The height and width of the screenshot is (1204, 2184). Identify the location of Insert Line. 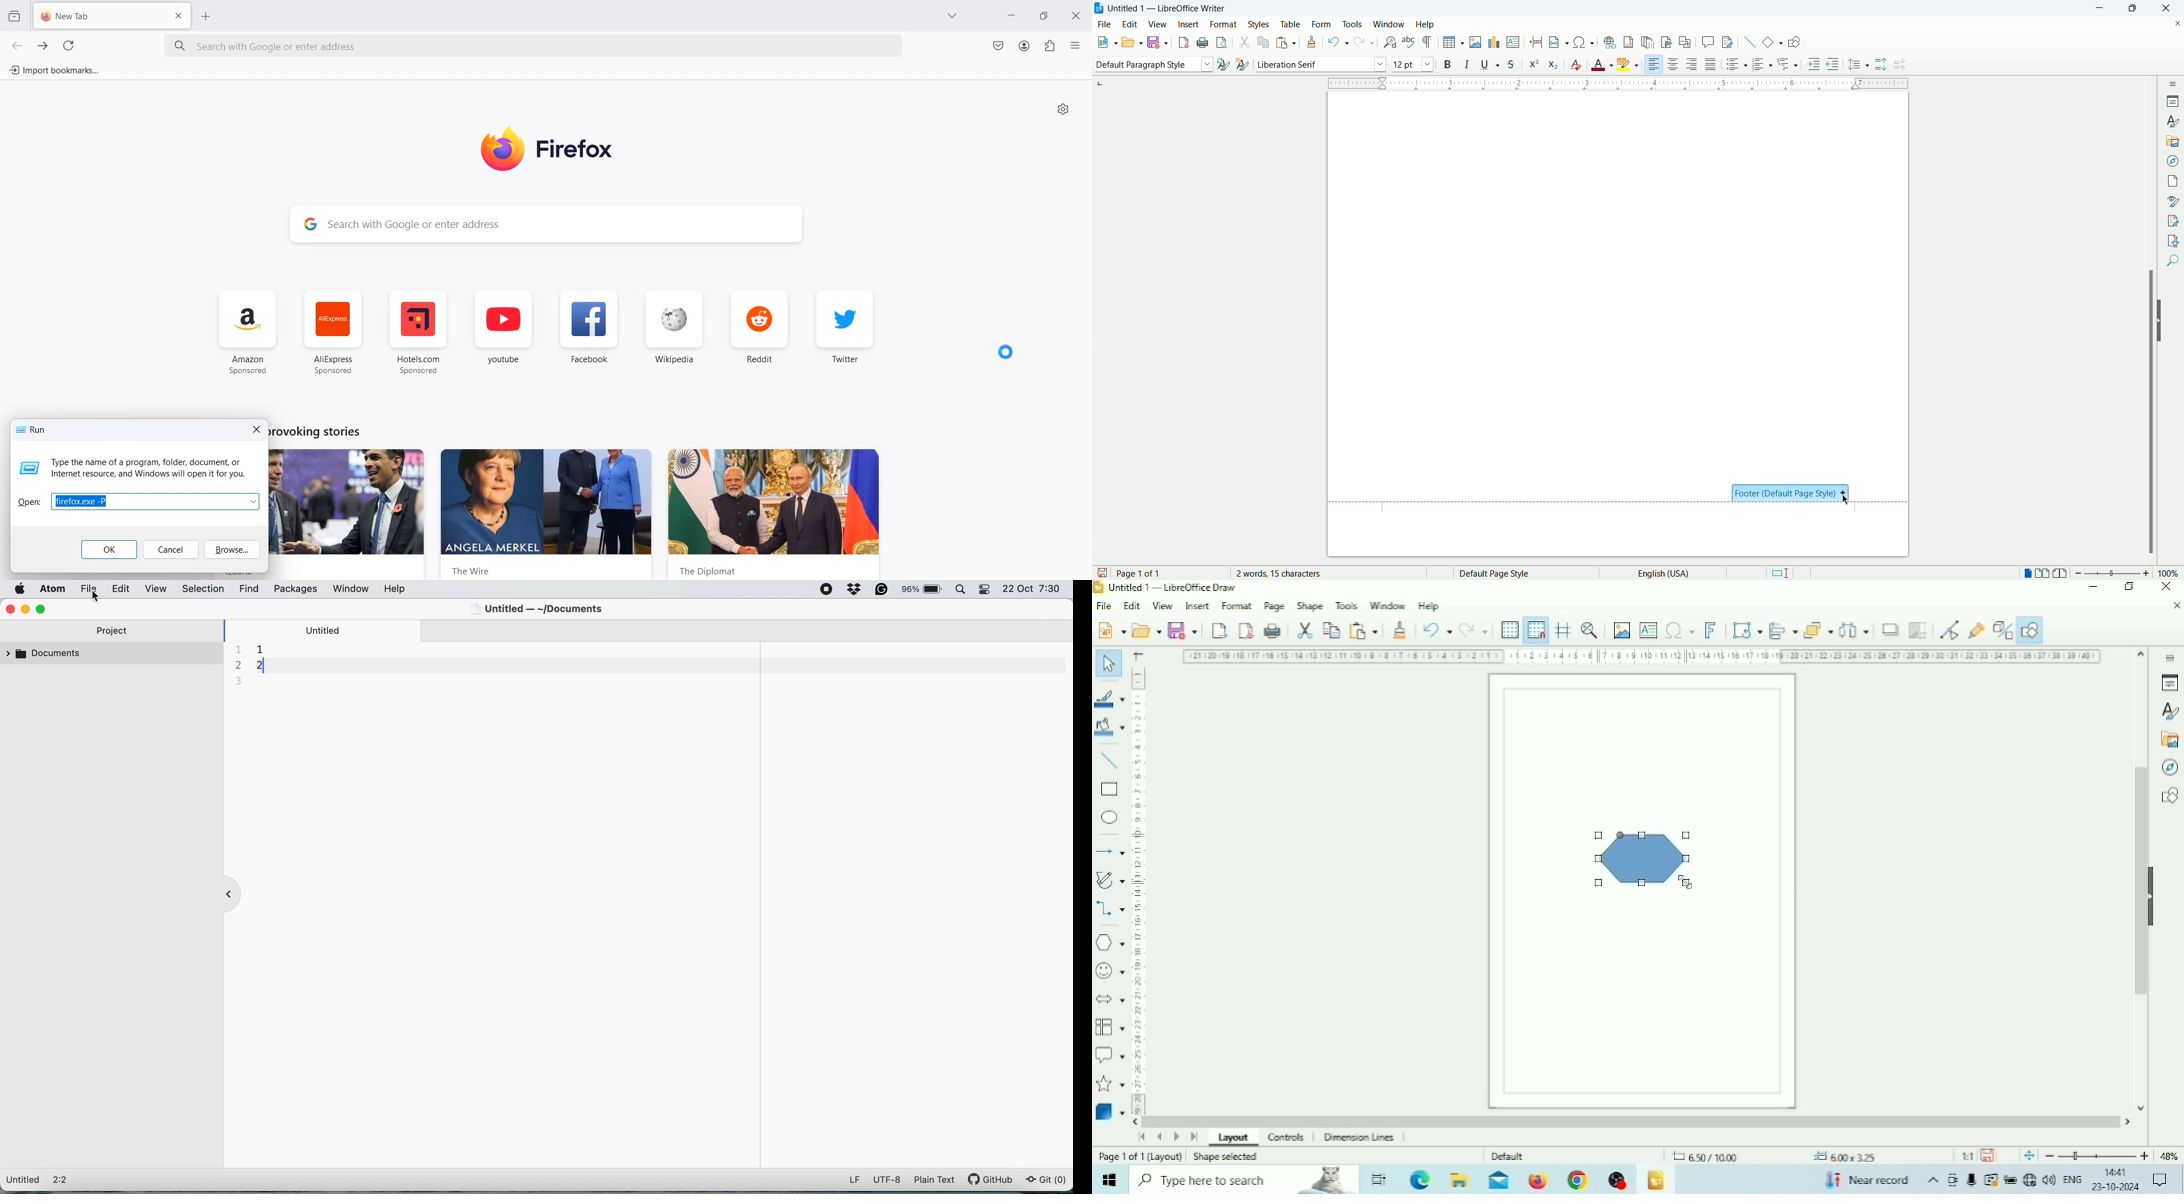
(1110, 762).